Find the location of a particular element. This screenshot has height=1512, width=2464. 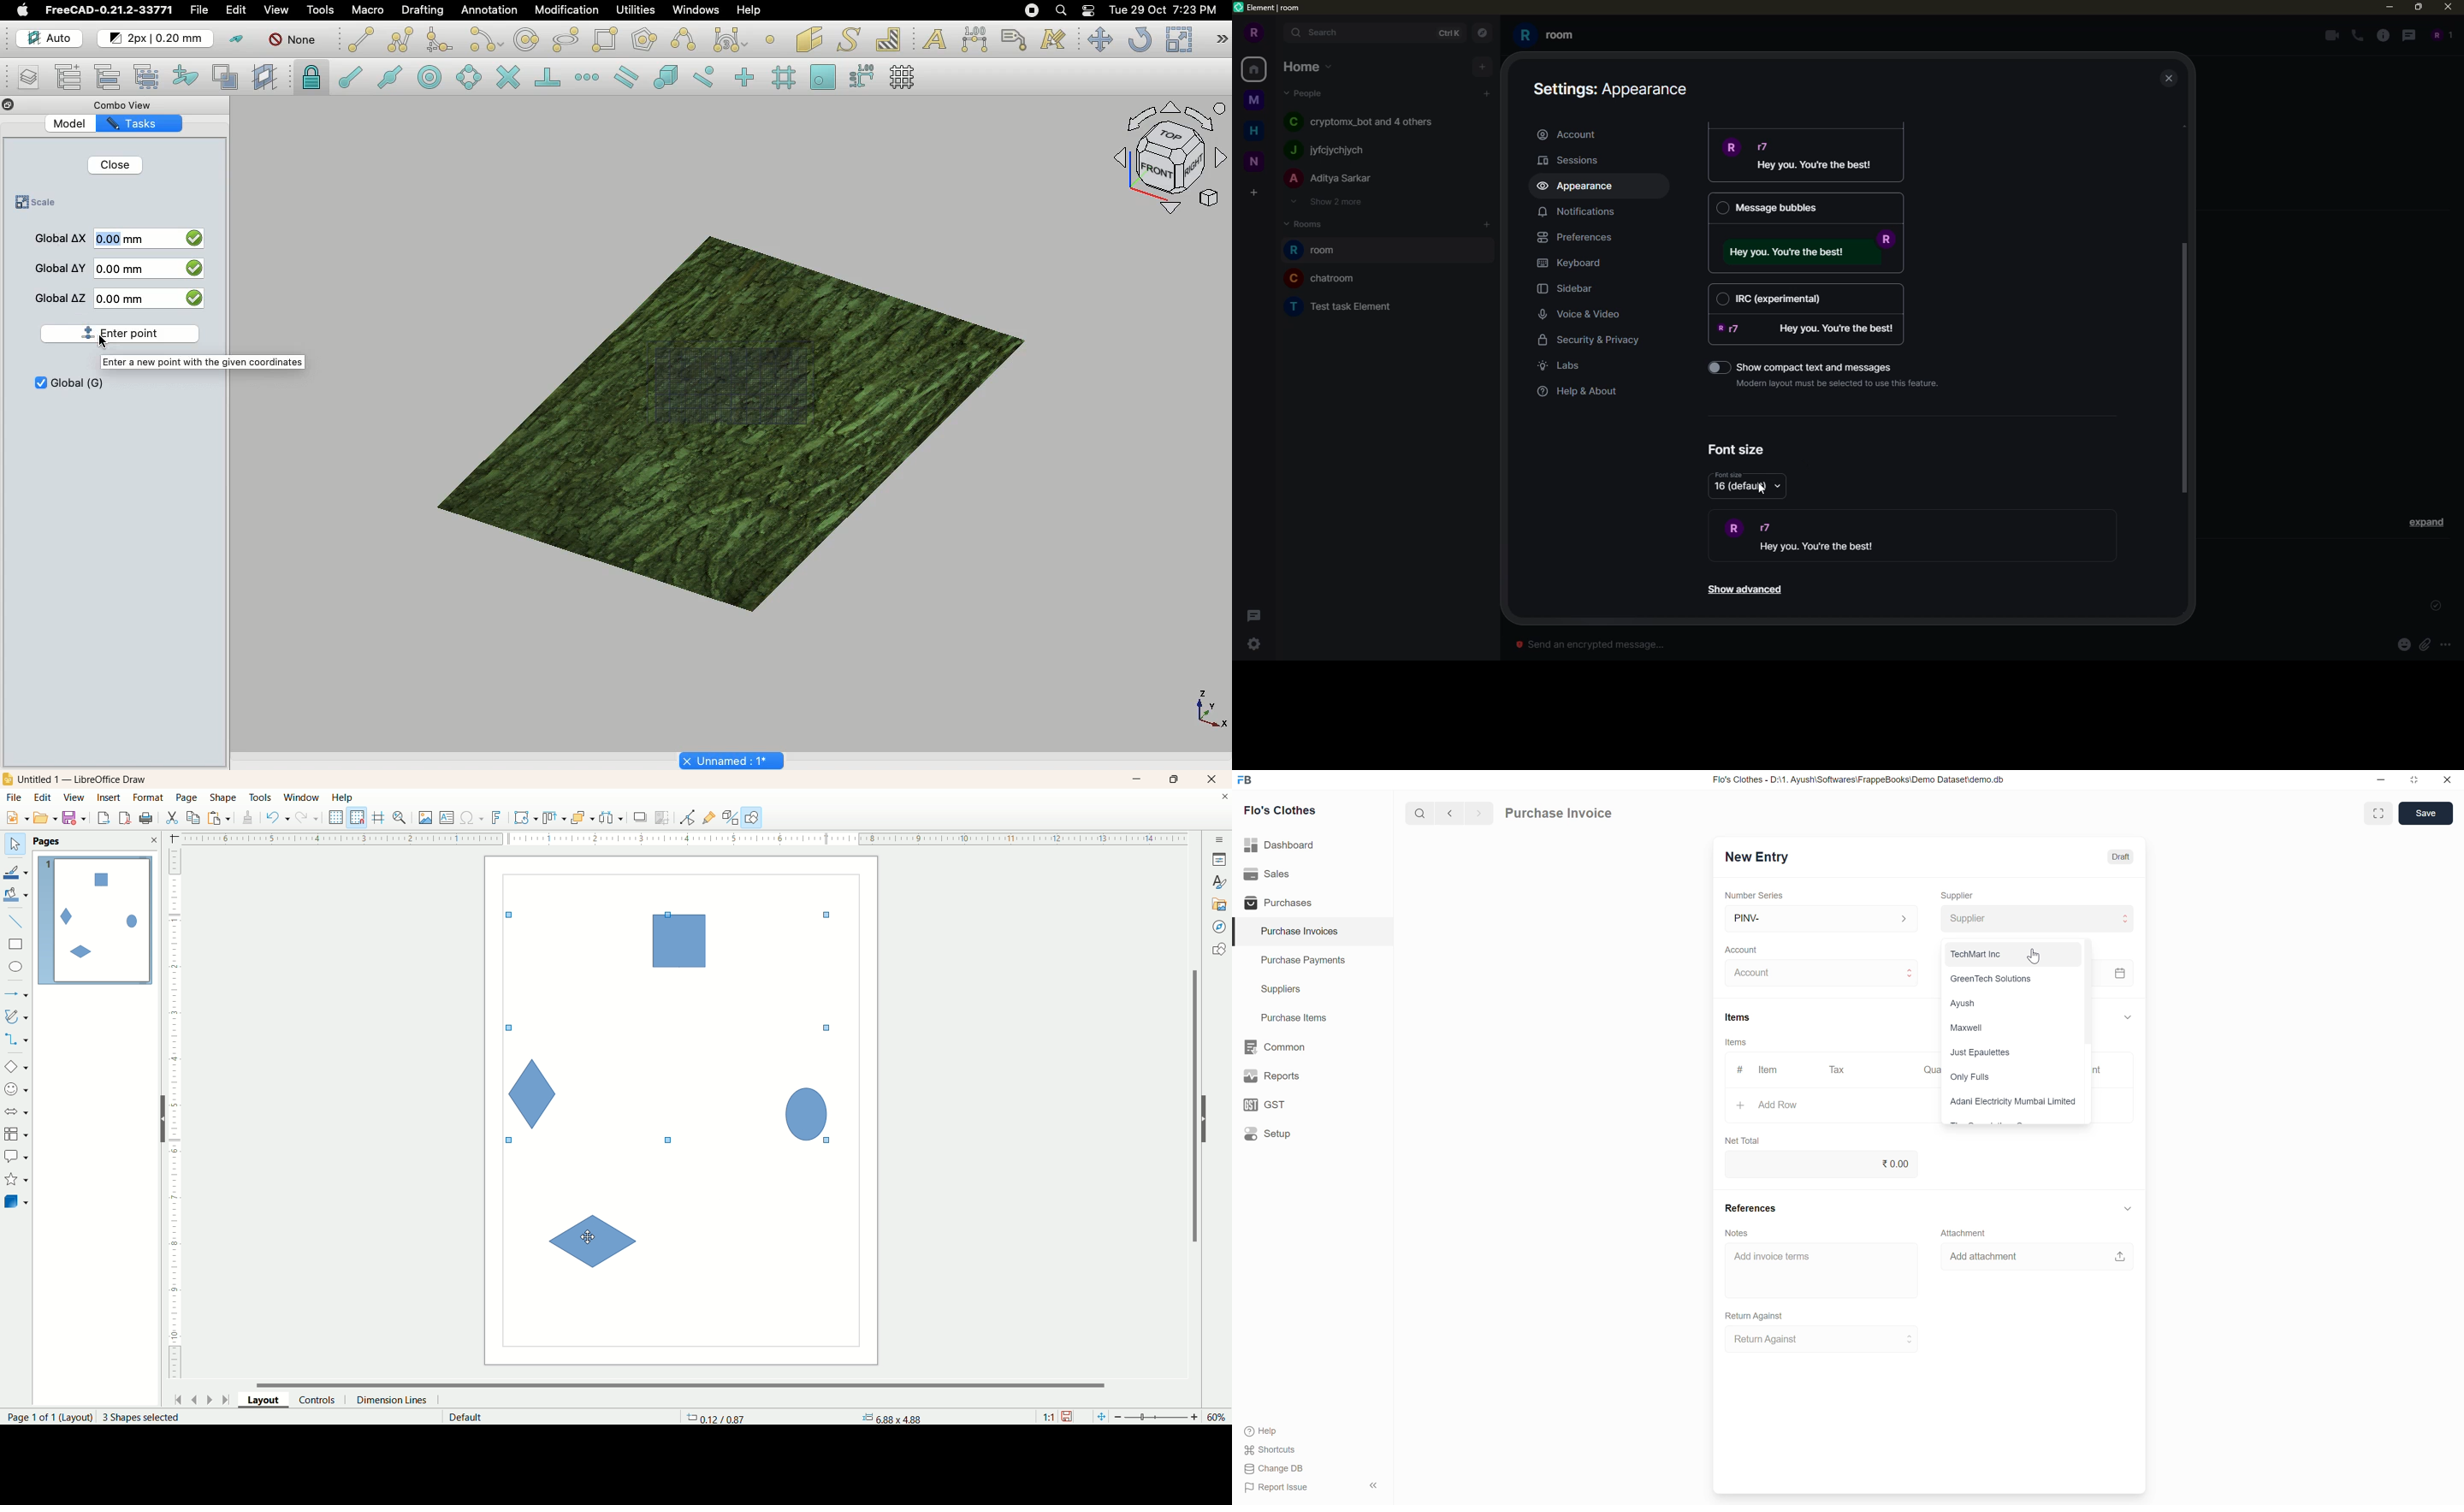

Hatch is located at coordinates (890, 38).